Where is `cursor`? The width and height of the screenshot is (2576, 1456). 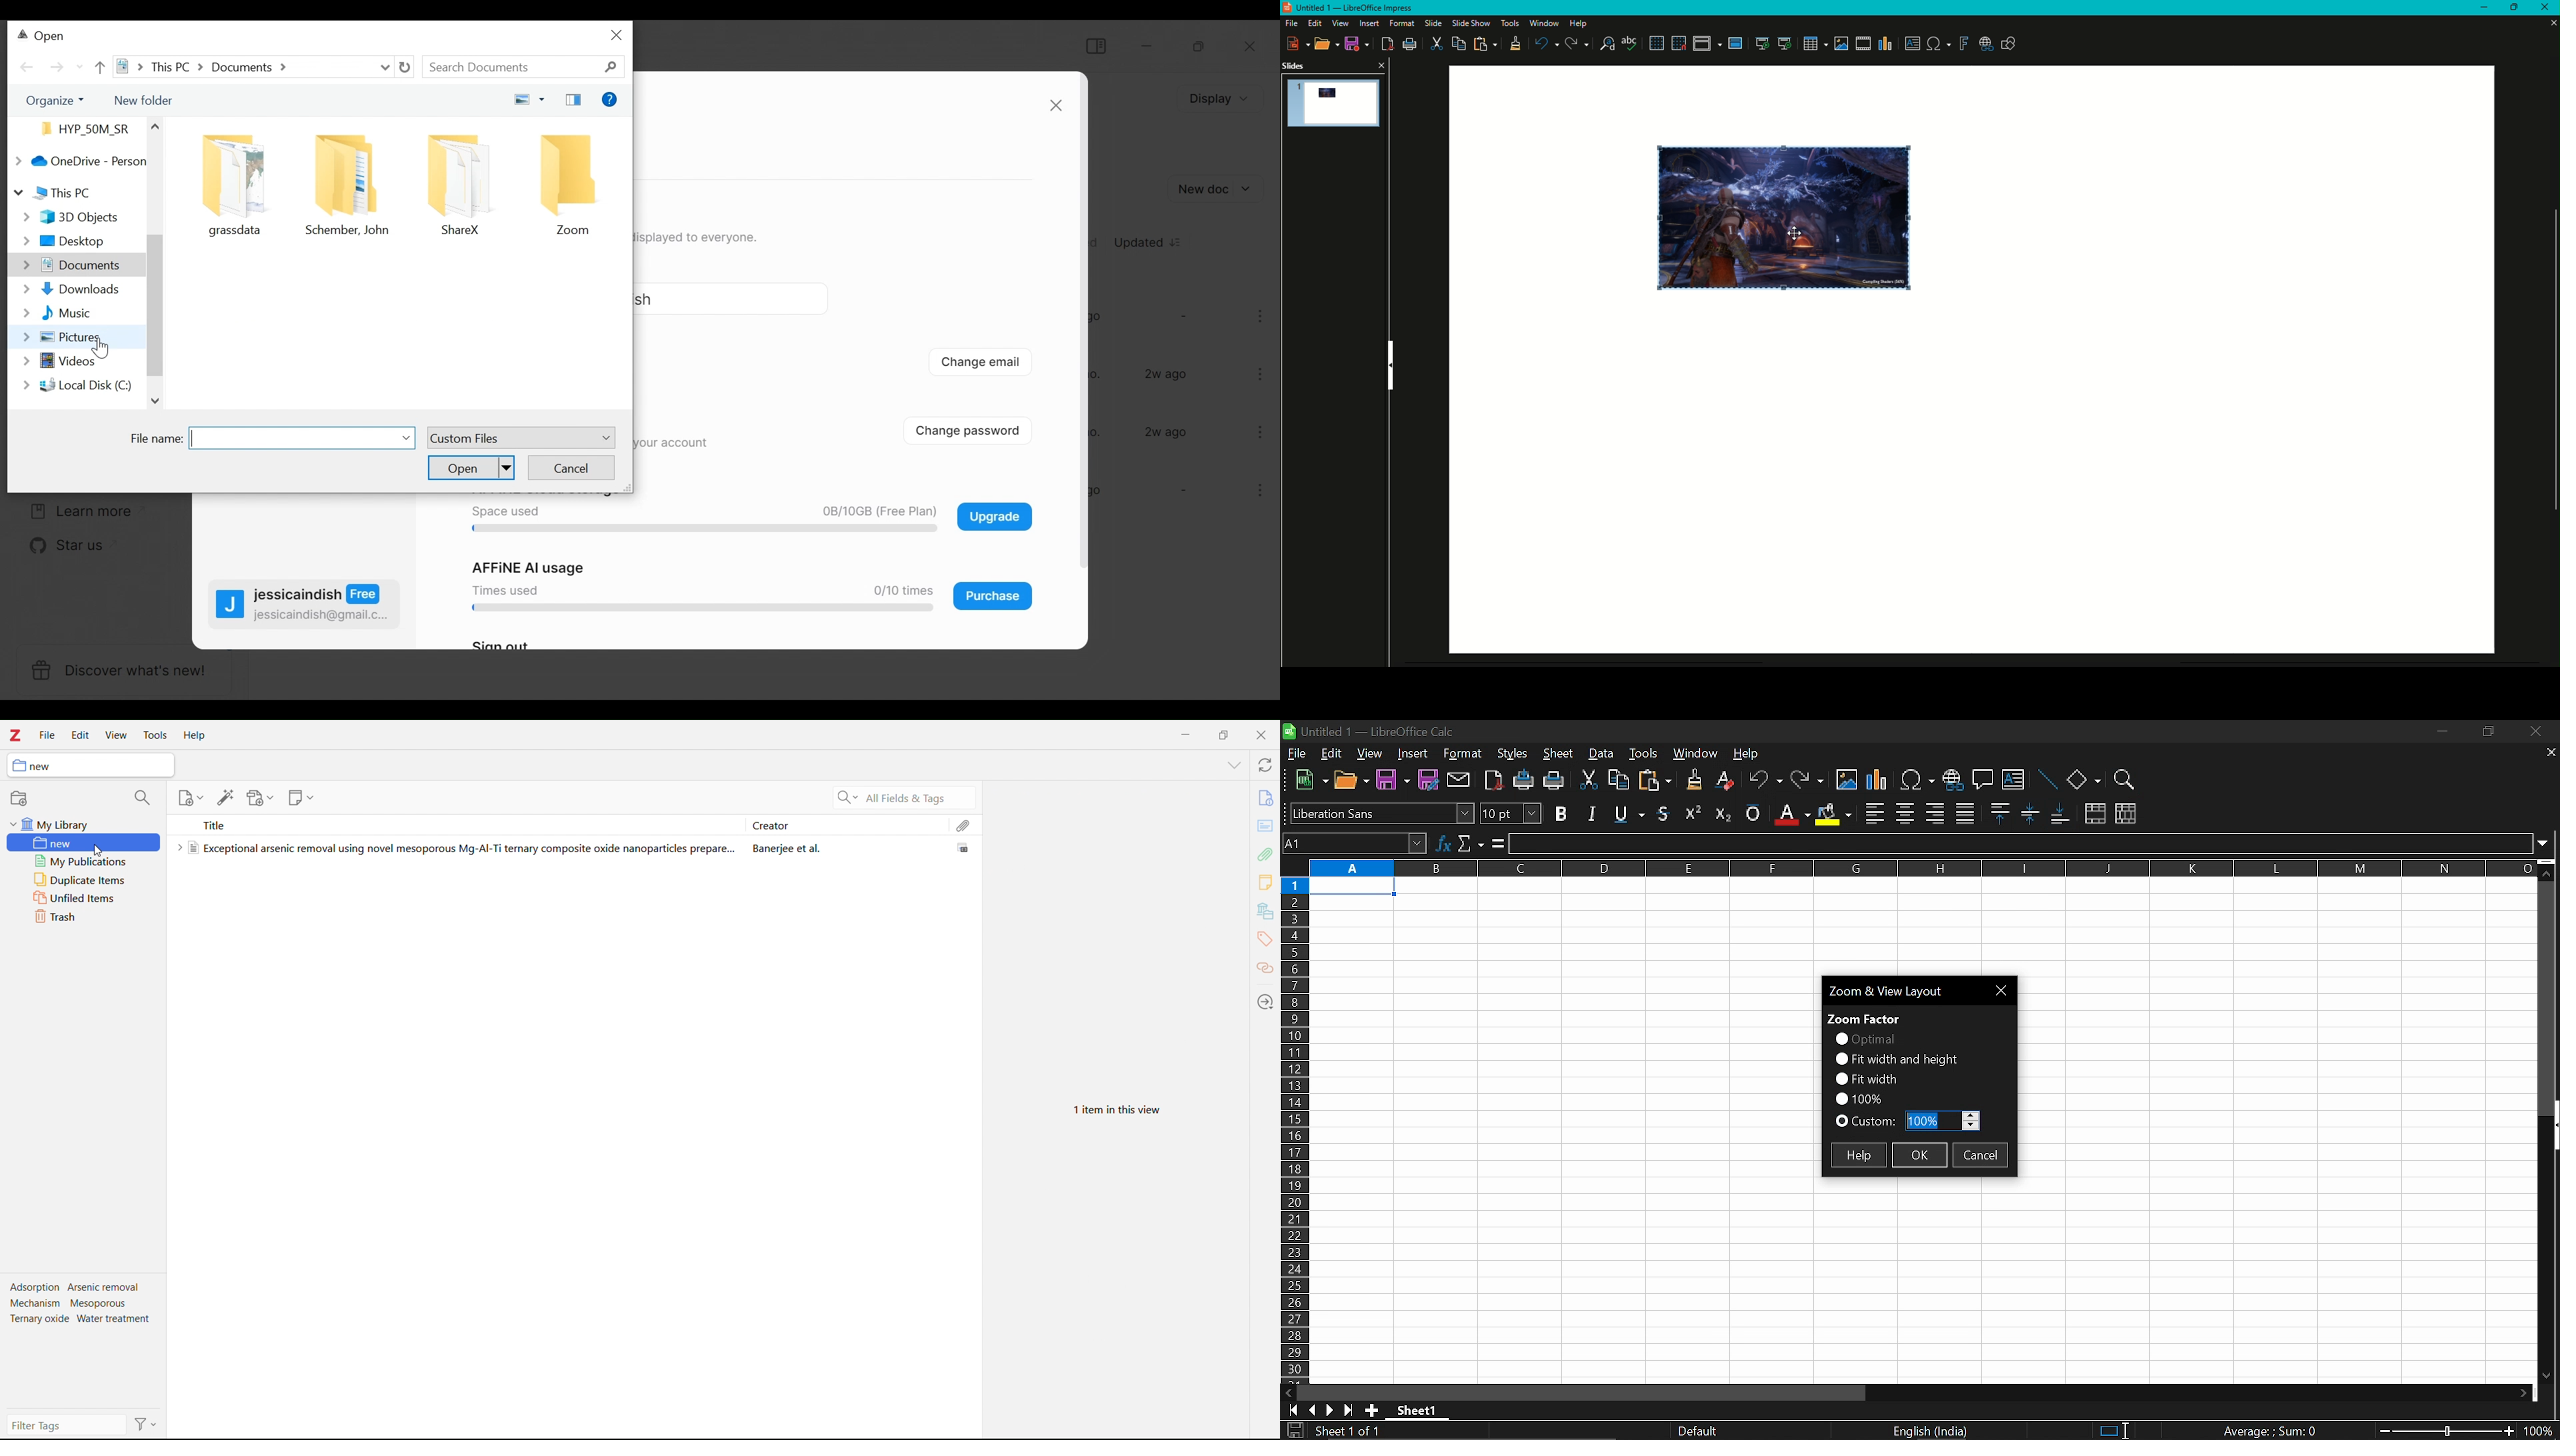
cursor is located at coordinates (1797, 234).